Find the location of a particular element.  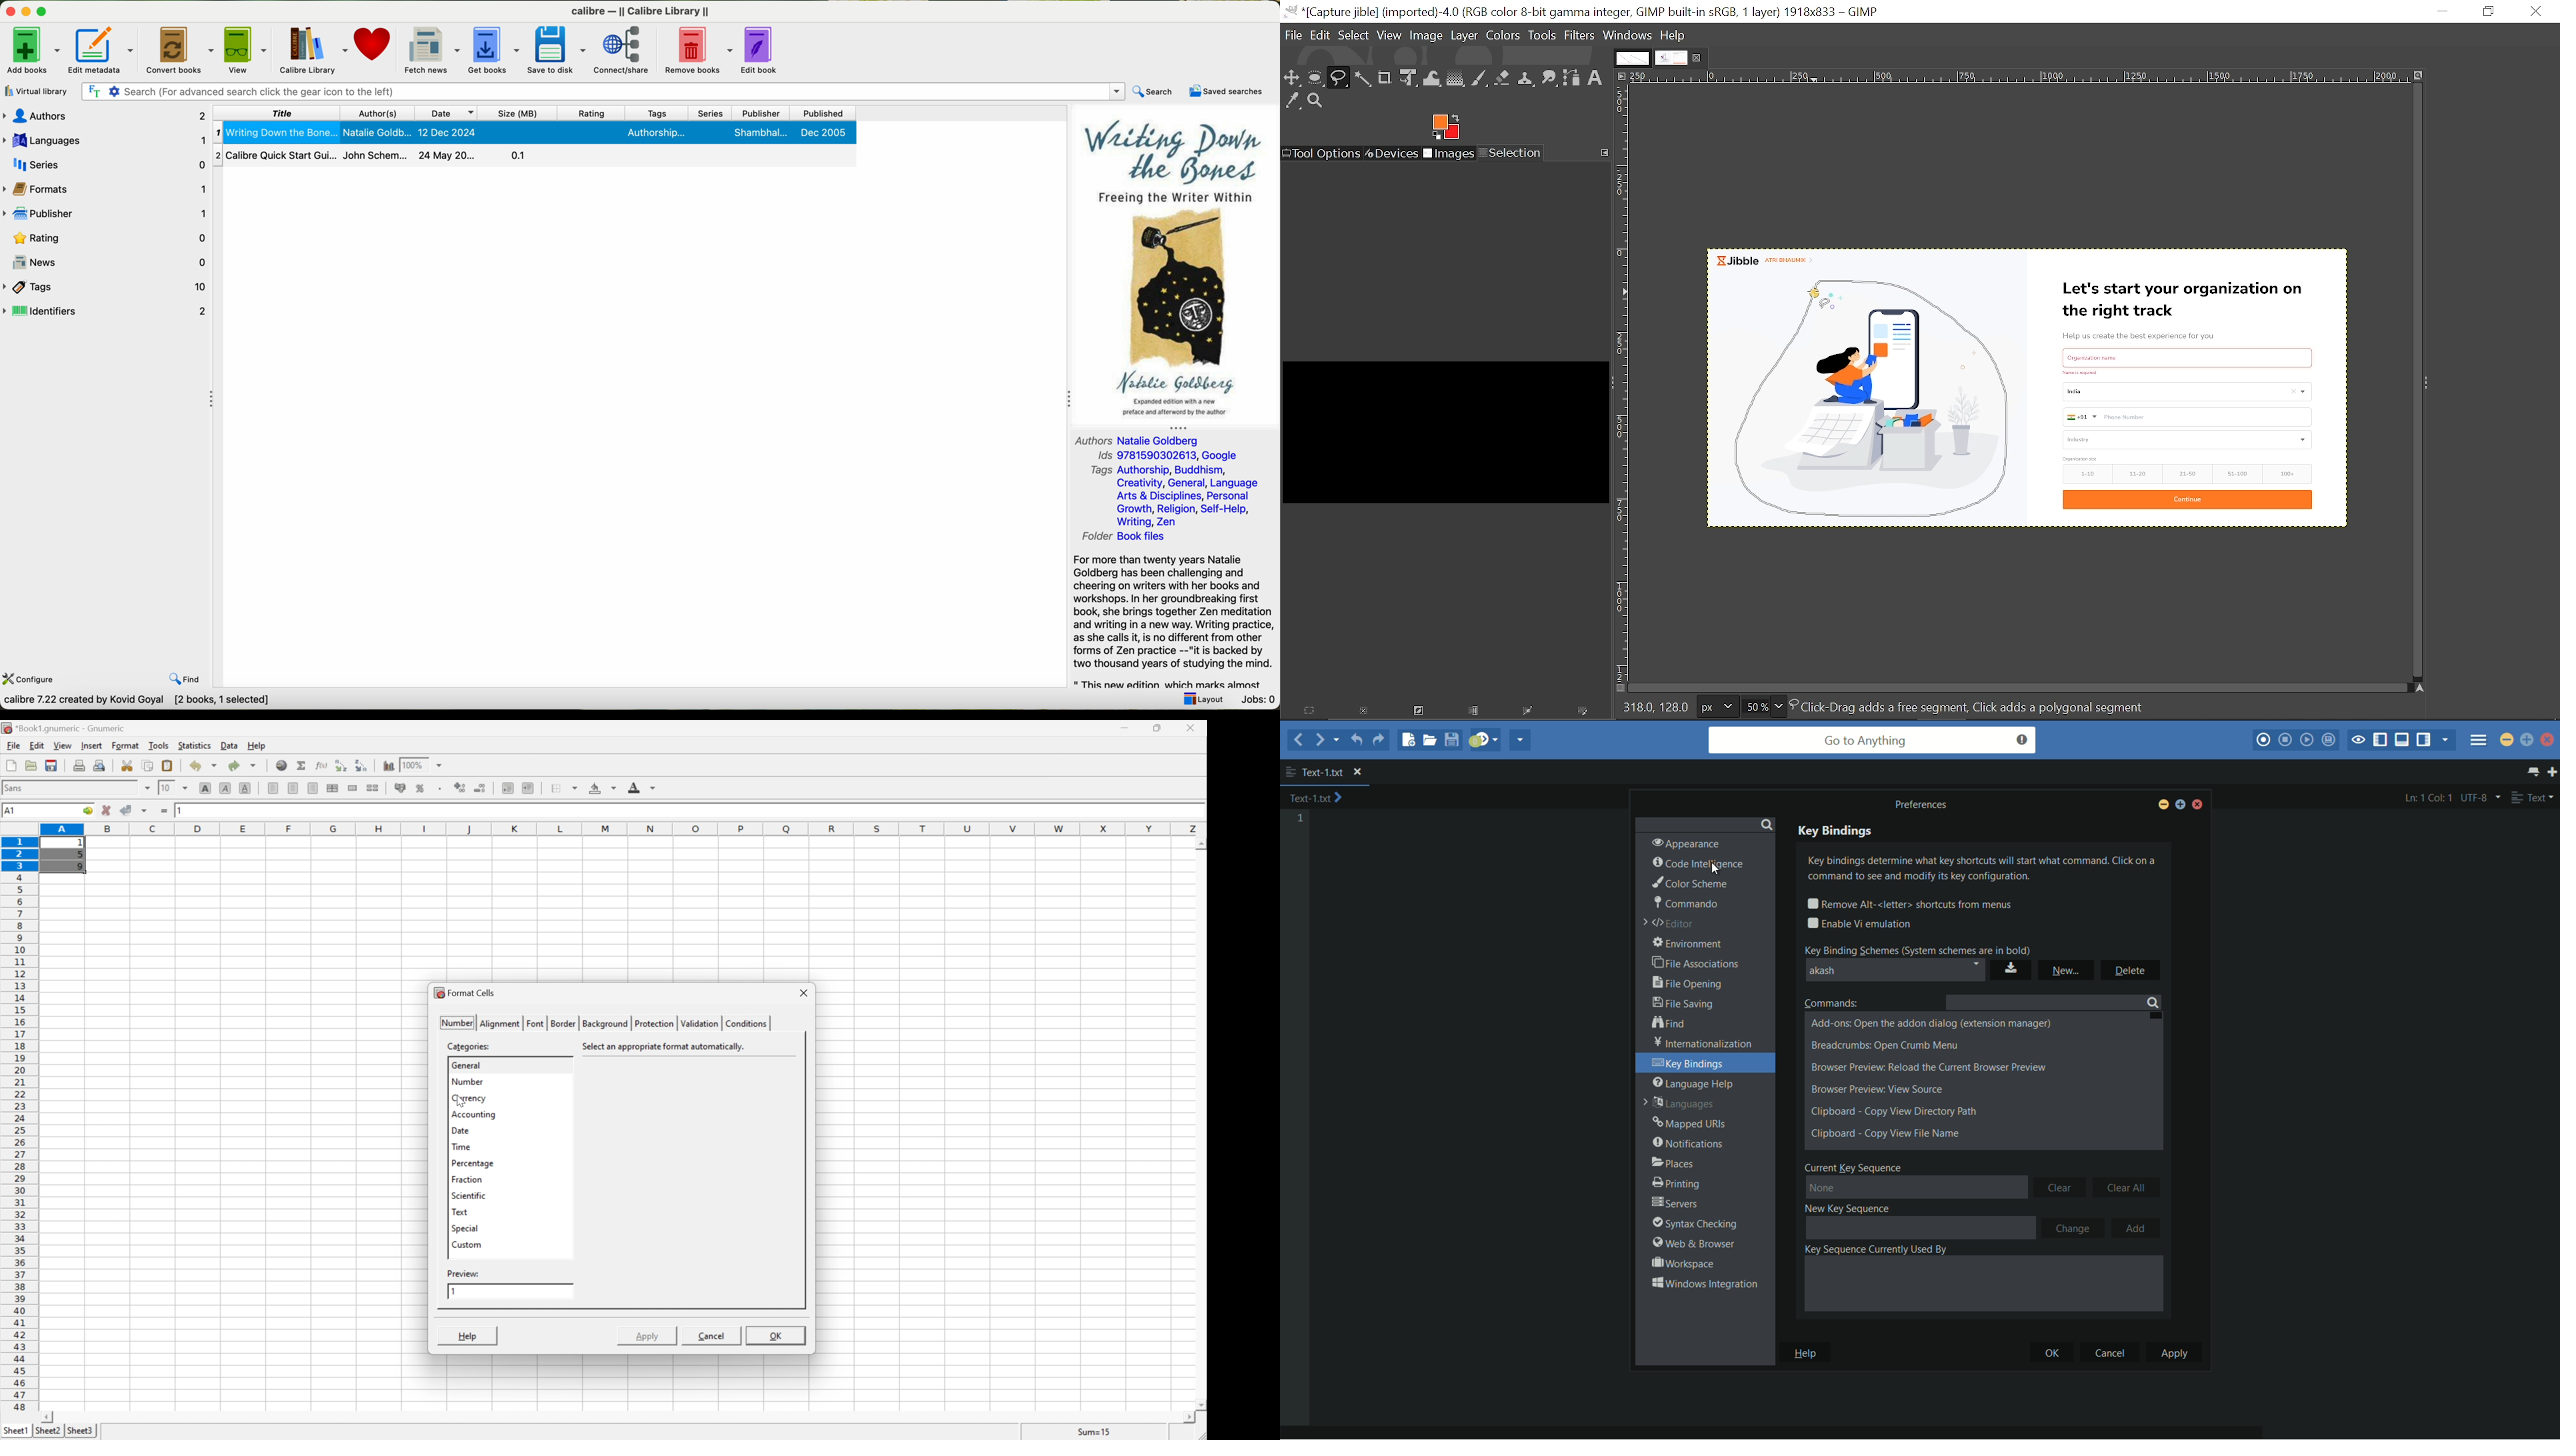

Jobs: 0 is located at coordinates (1258, 701).